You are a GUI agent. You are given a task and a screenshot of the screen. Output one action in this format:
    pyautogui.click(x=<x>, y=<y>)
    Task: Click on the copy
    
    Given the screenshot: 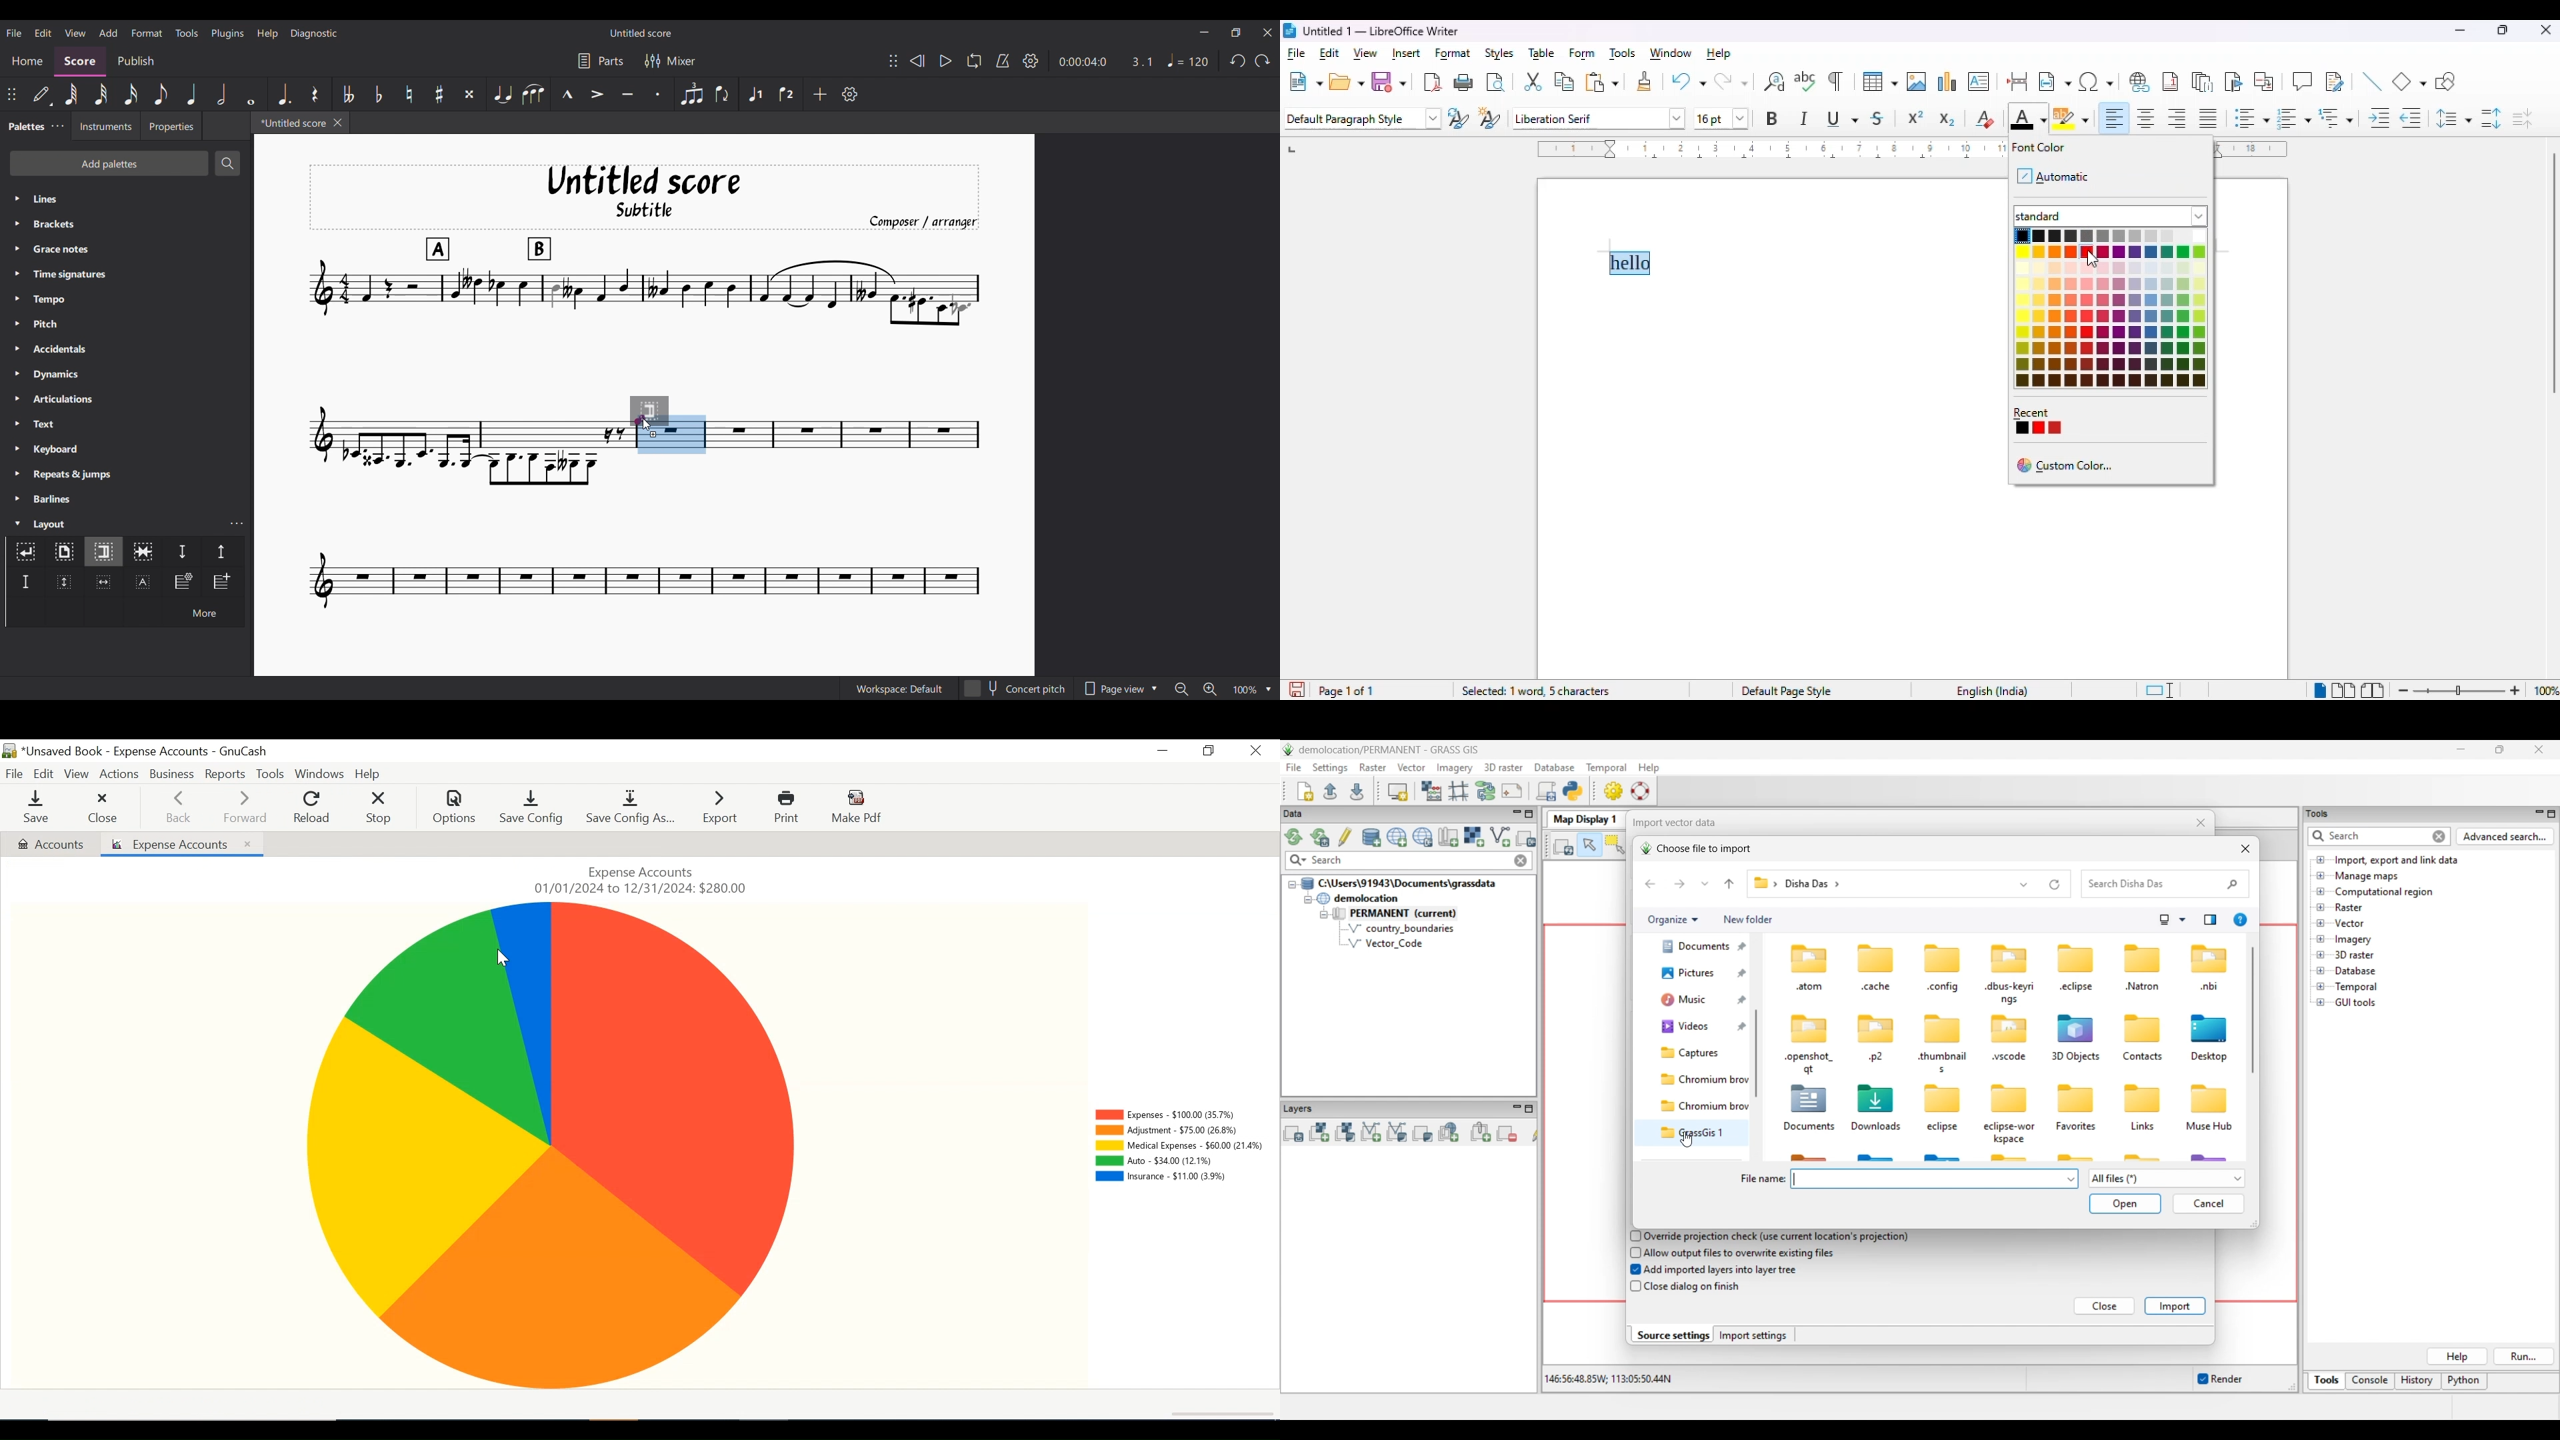 What is the action you would take?
    pyautogui.click(x=1565, y=83)
    